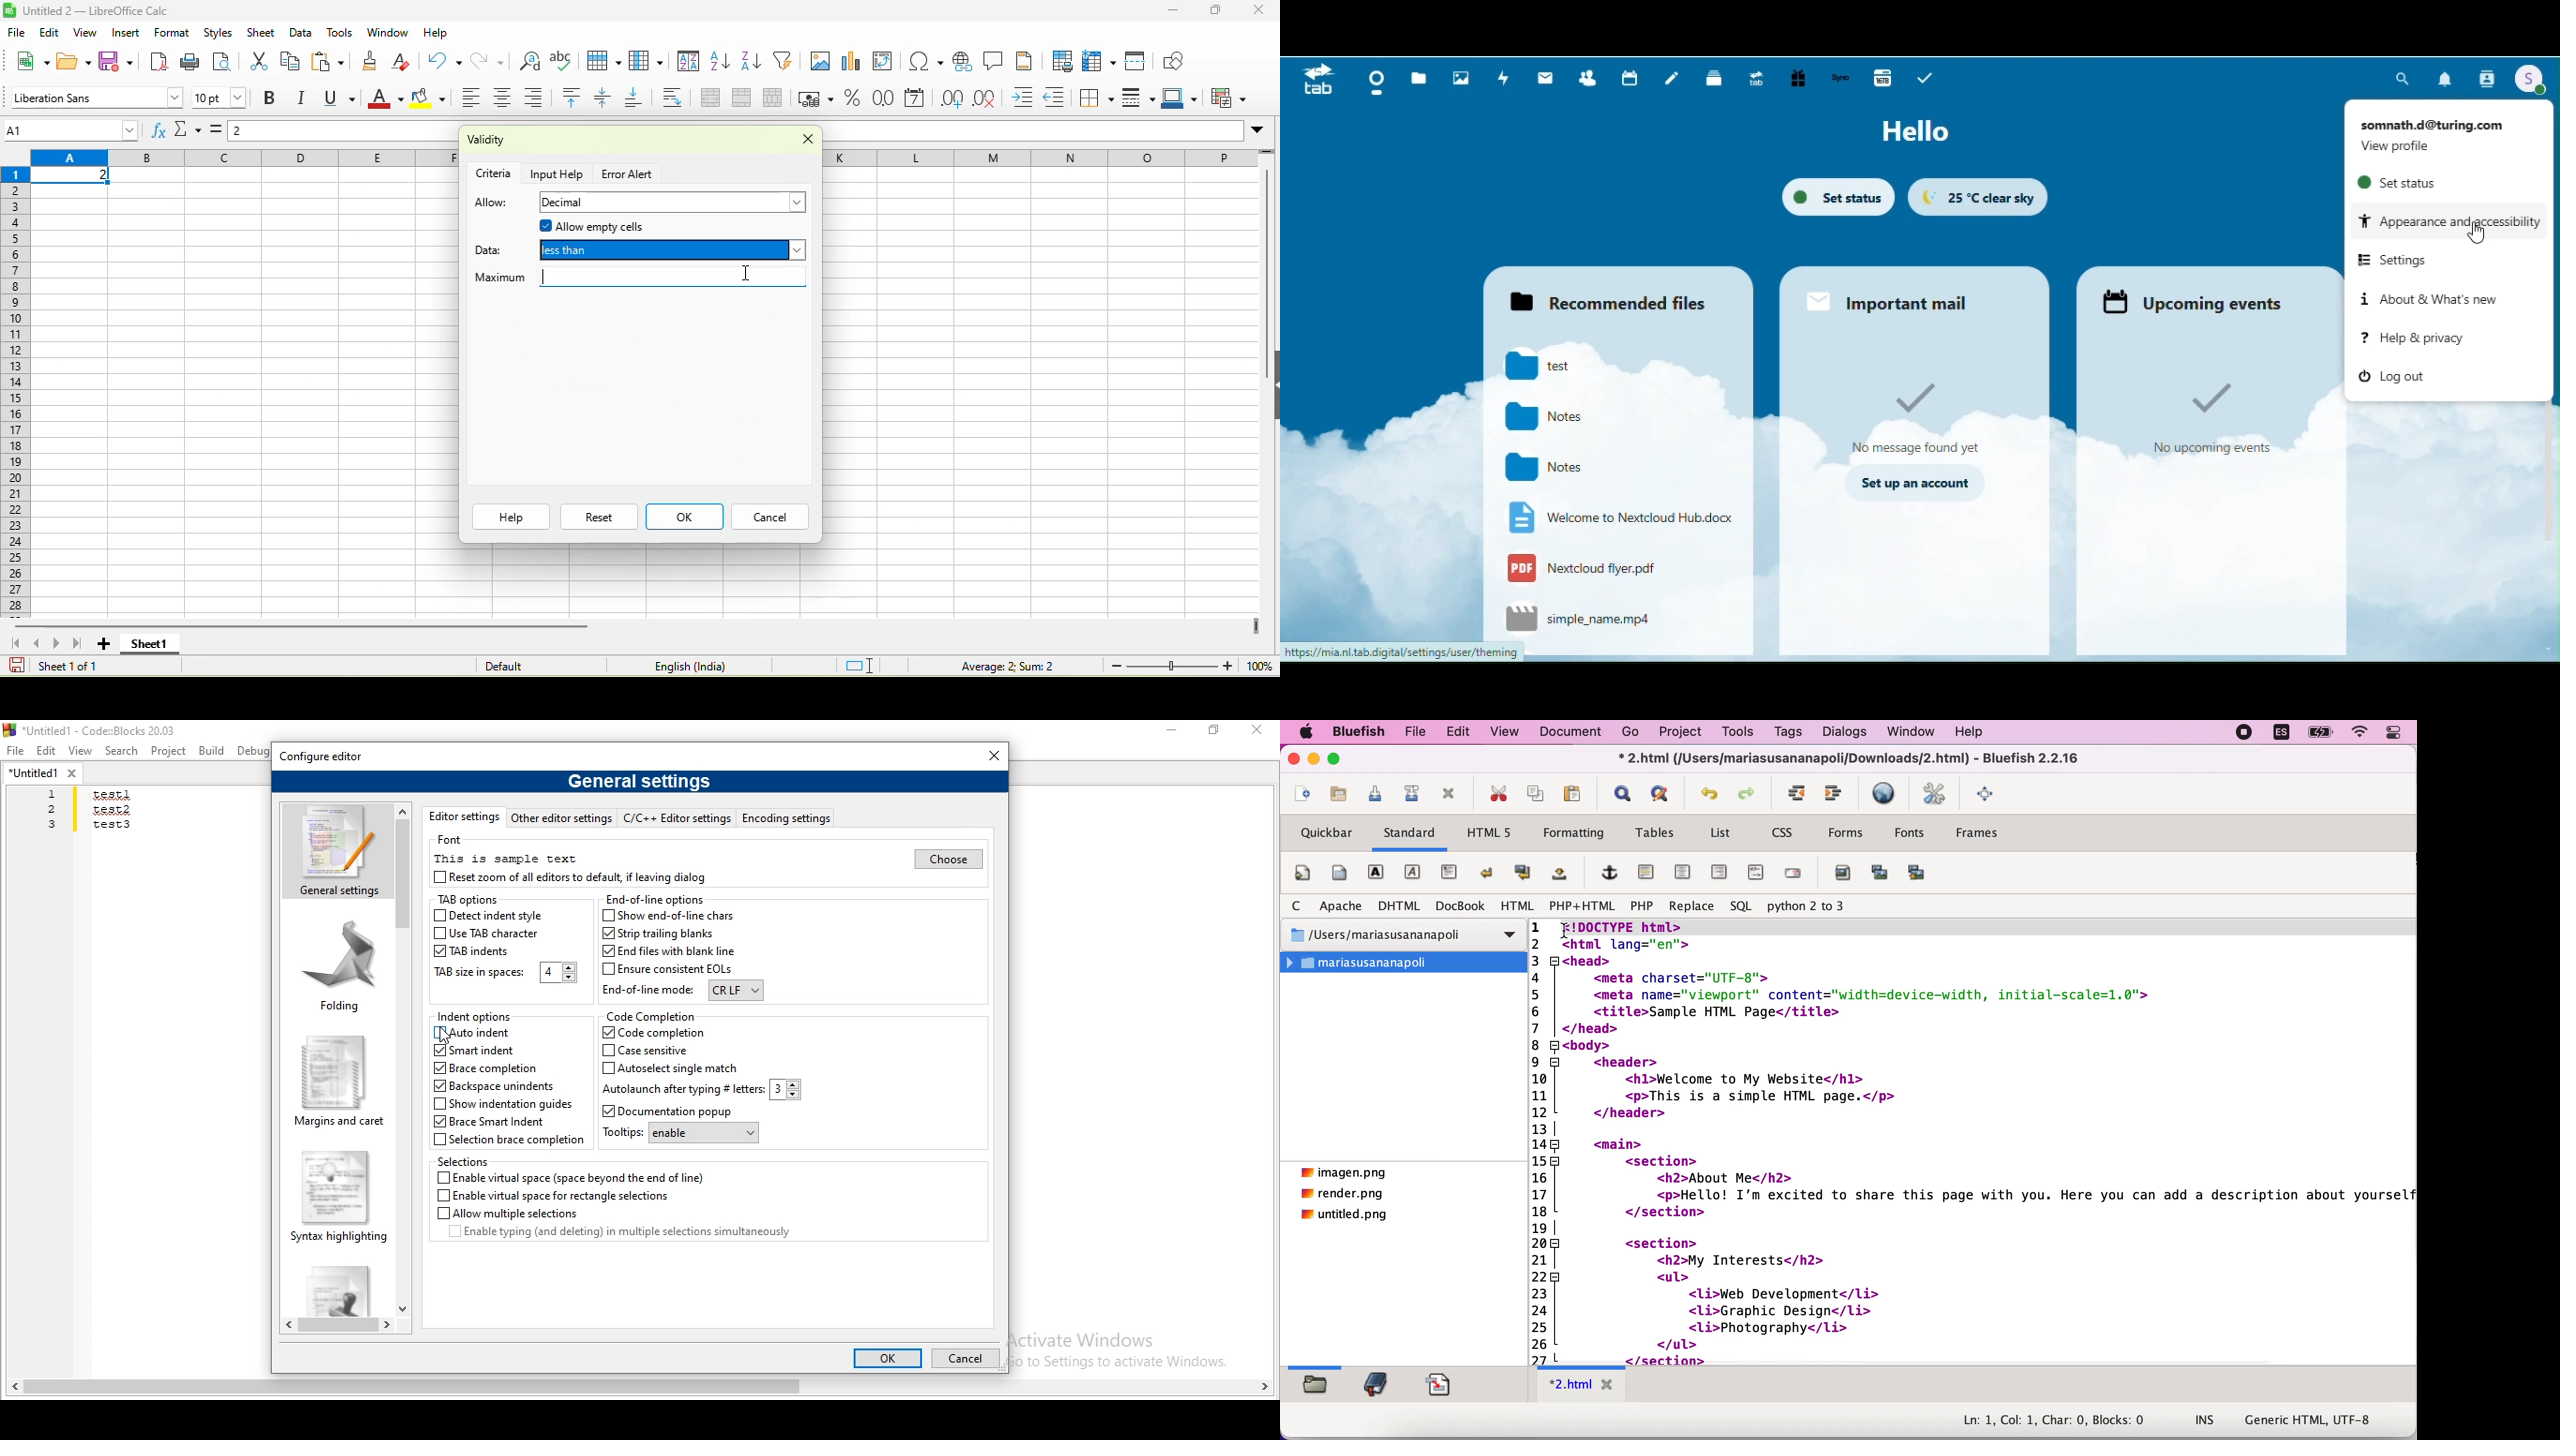  What do you see at coordinates (2426, 298) in the screenshot?
I see `About and what's new` at bounding box center [2426, 298].